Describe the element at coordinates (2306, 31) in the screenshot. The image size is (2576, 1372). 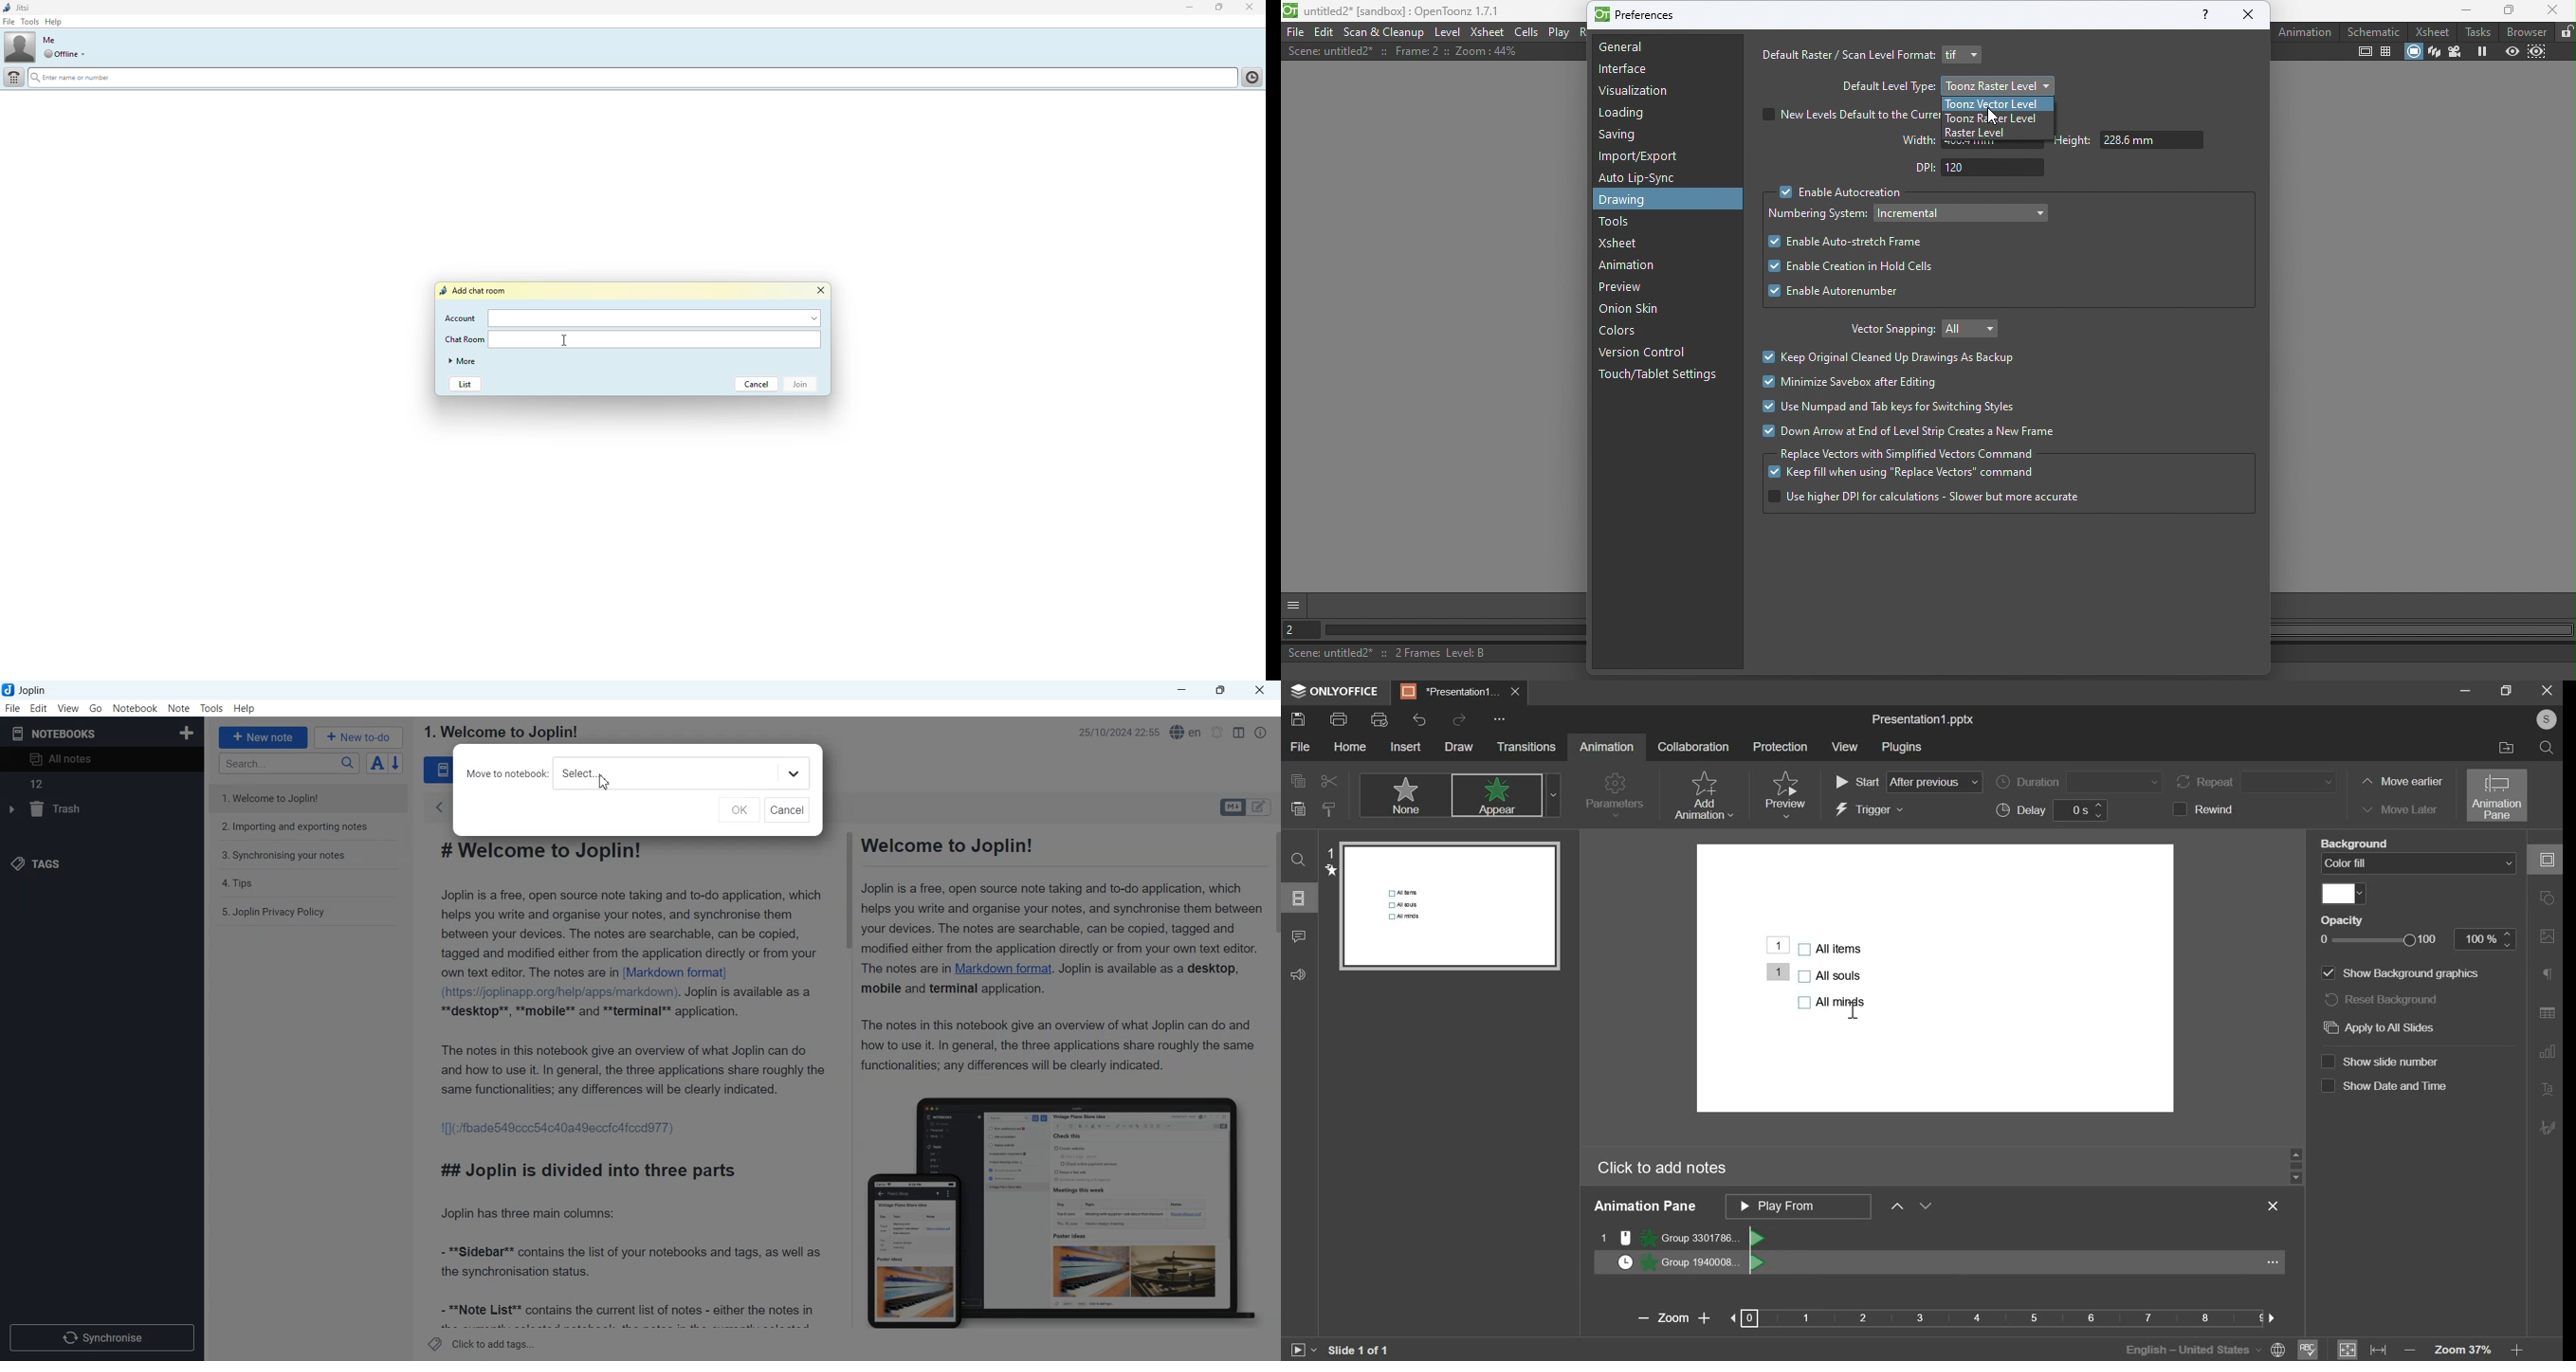
I see `Animation` at that location.